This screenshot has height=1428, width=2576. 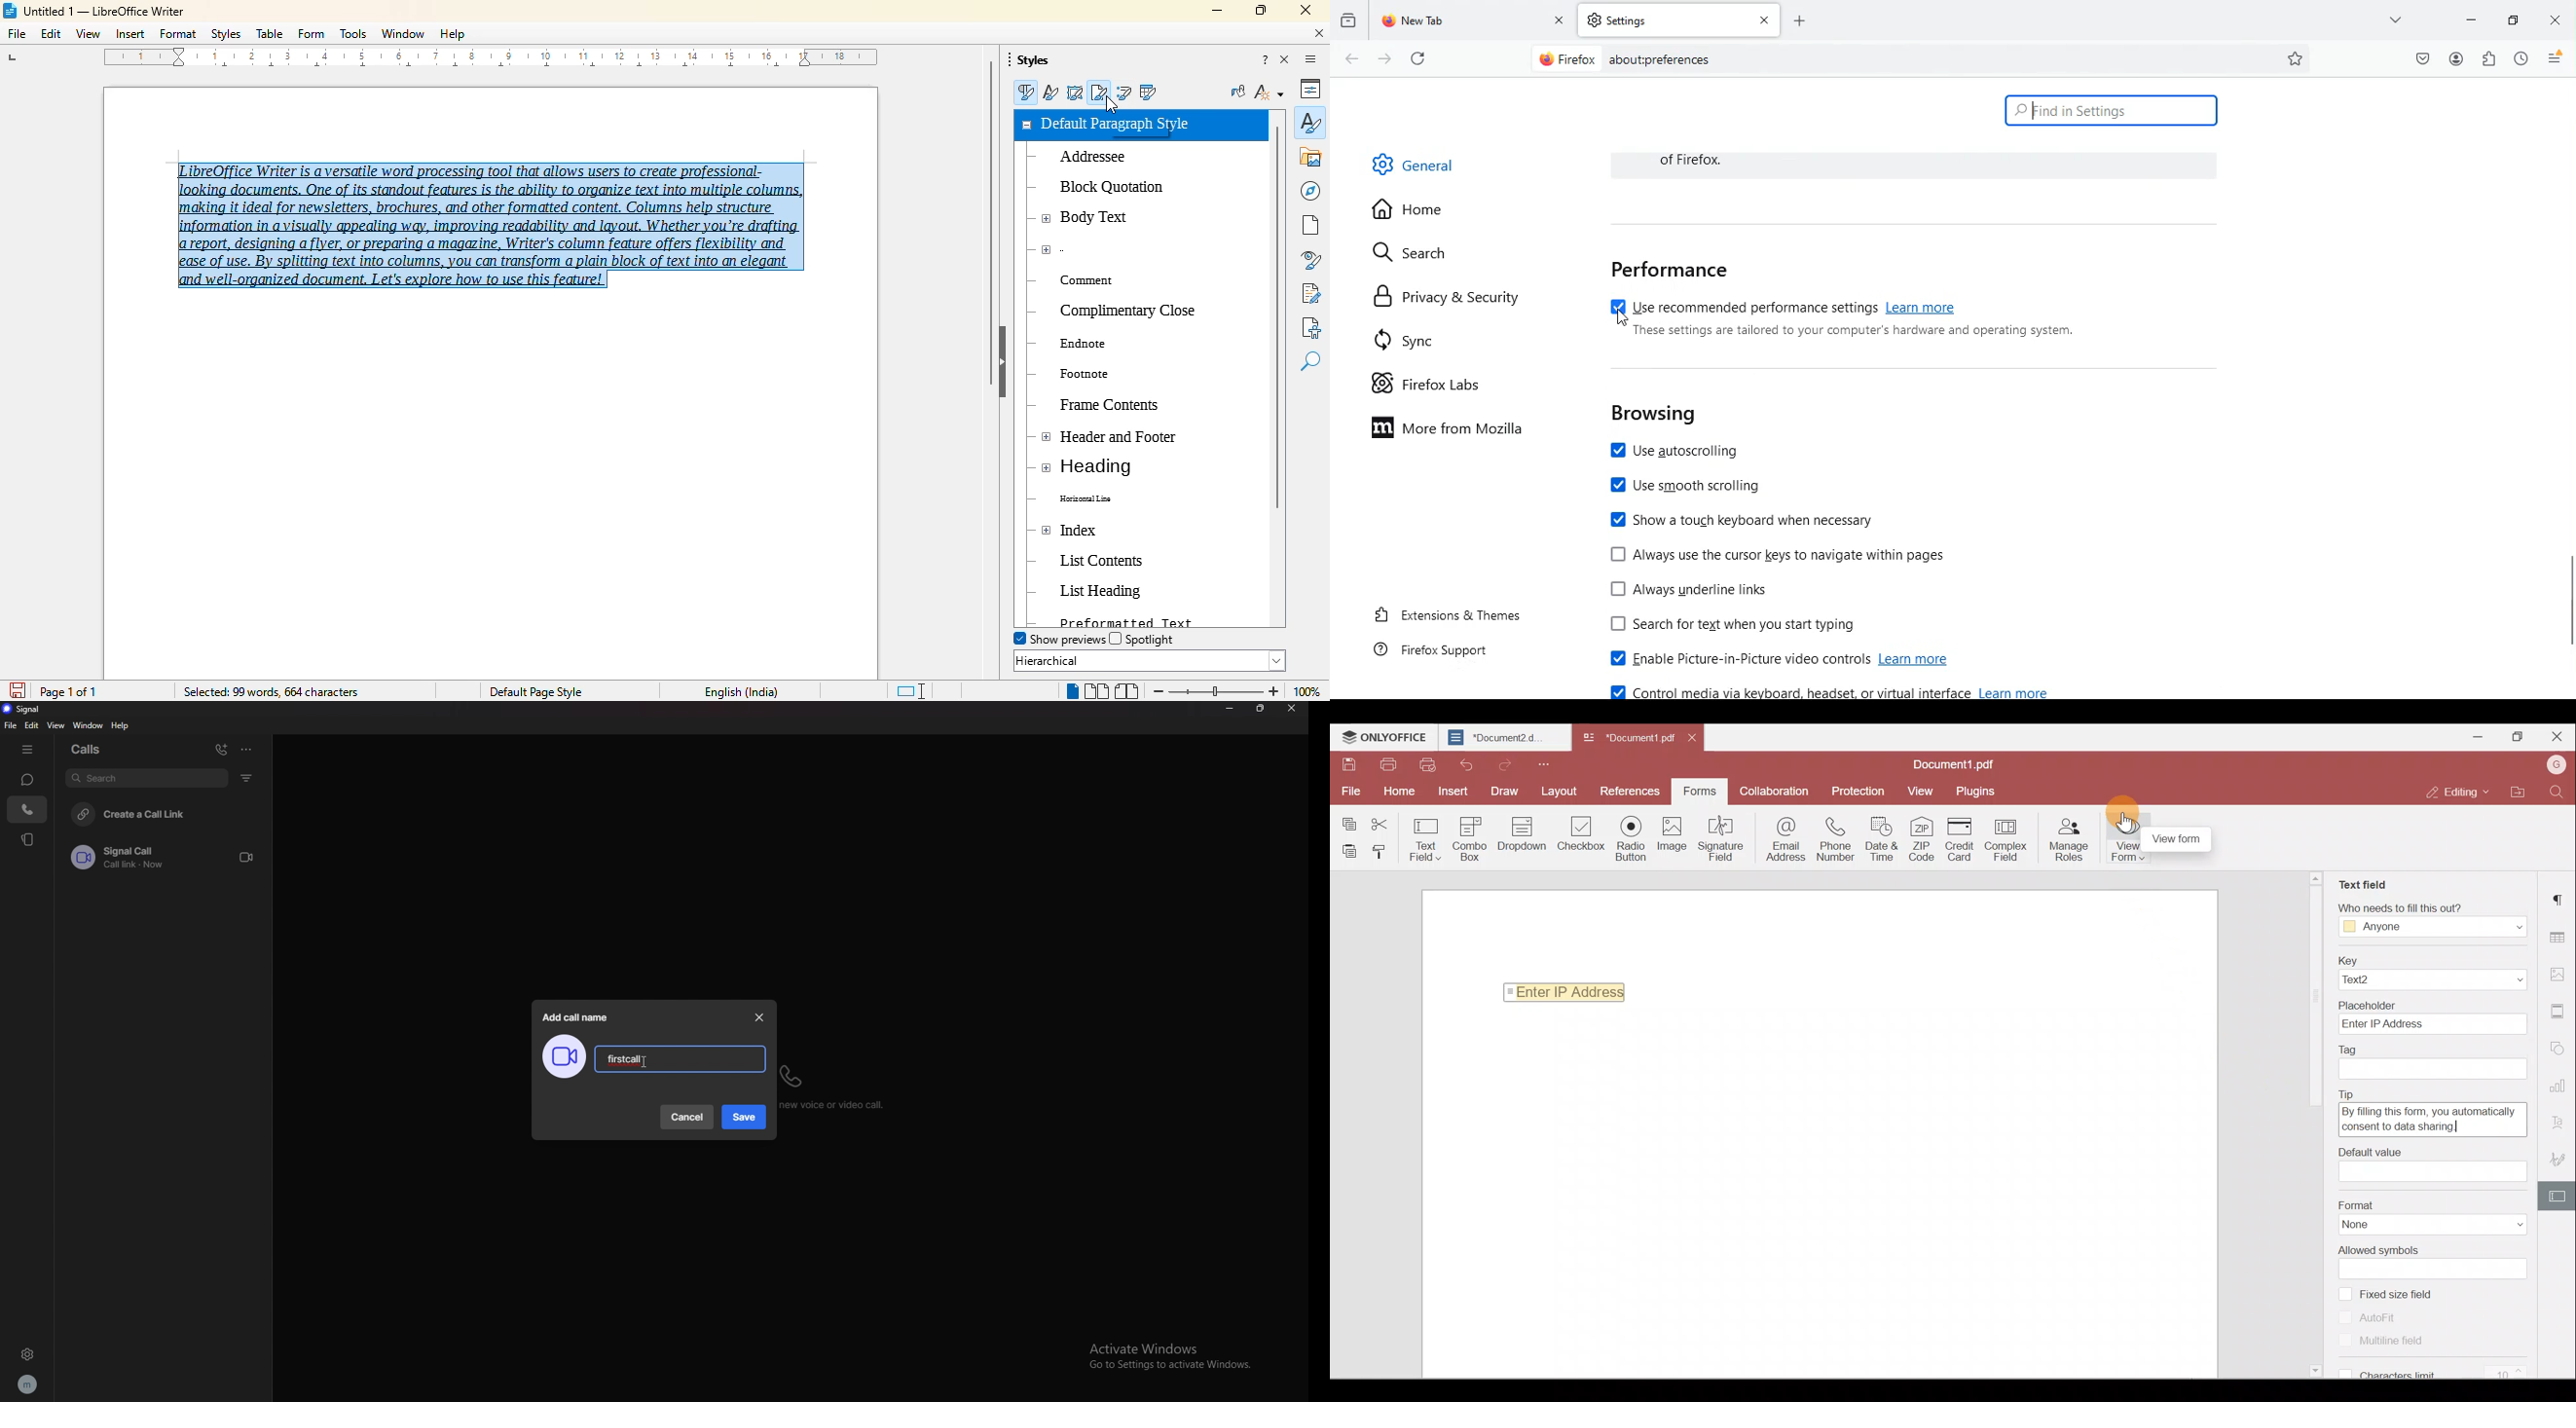 I want to click on Vertical scroll bar, so click(x=2567, y=600).